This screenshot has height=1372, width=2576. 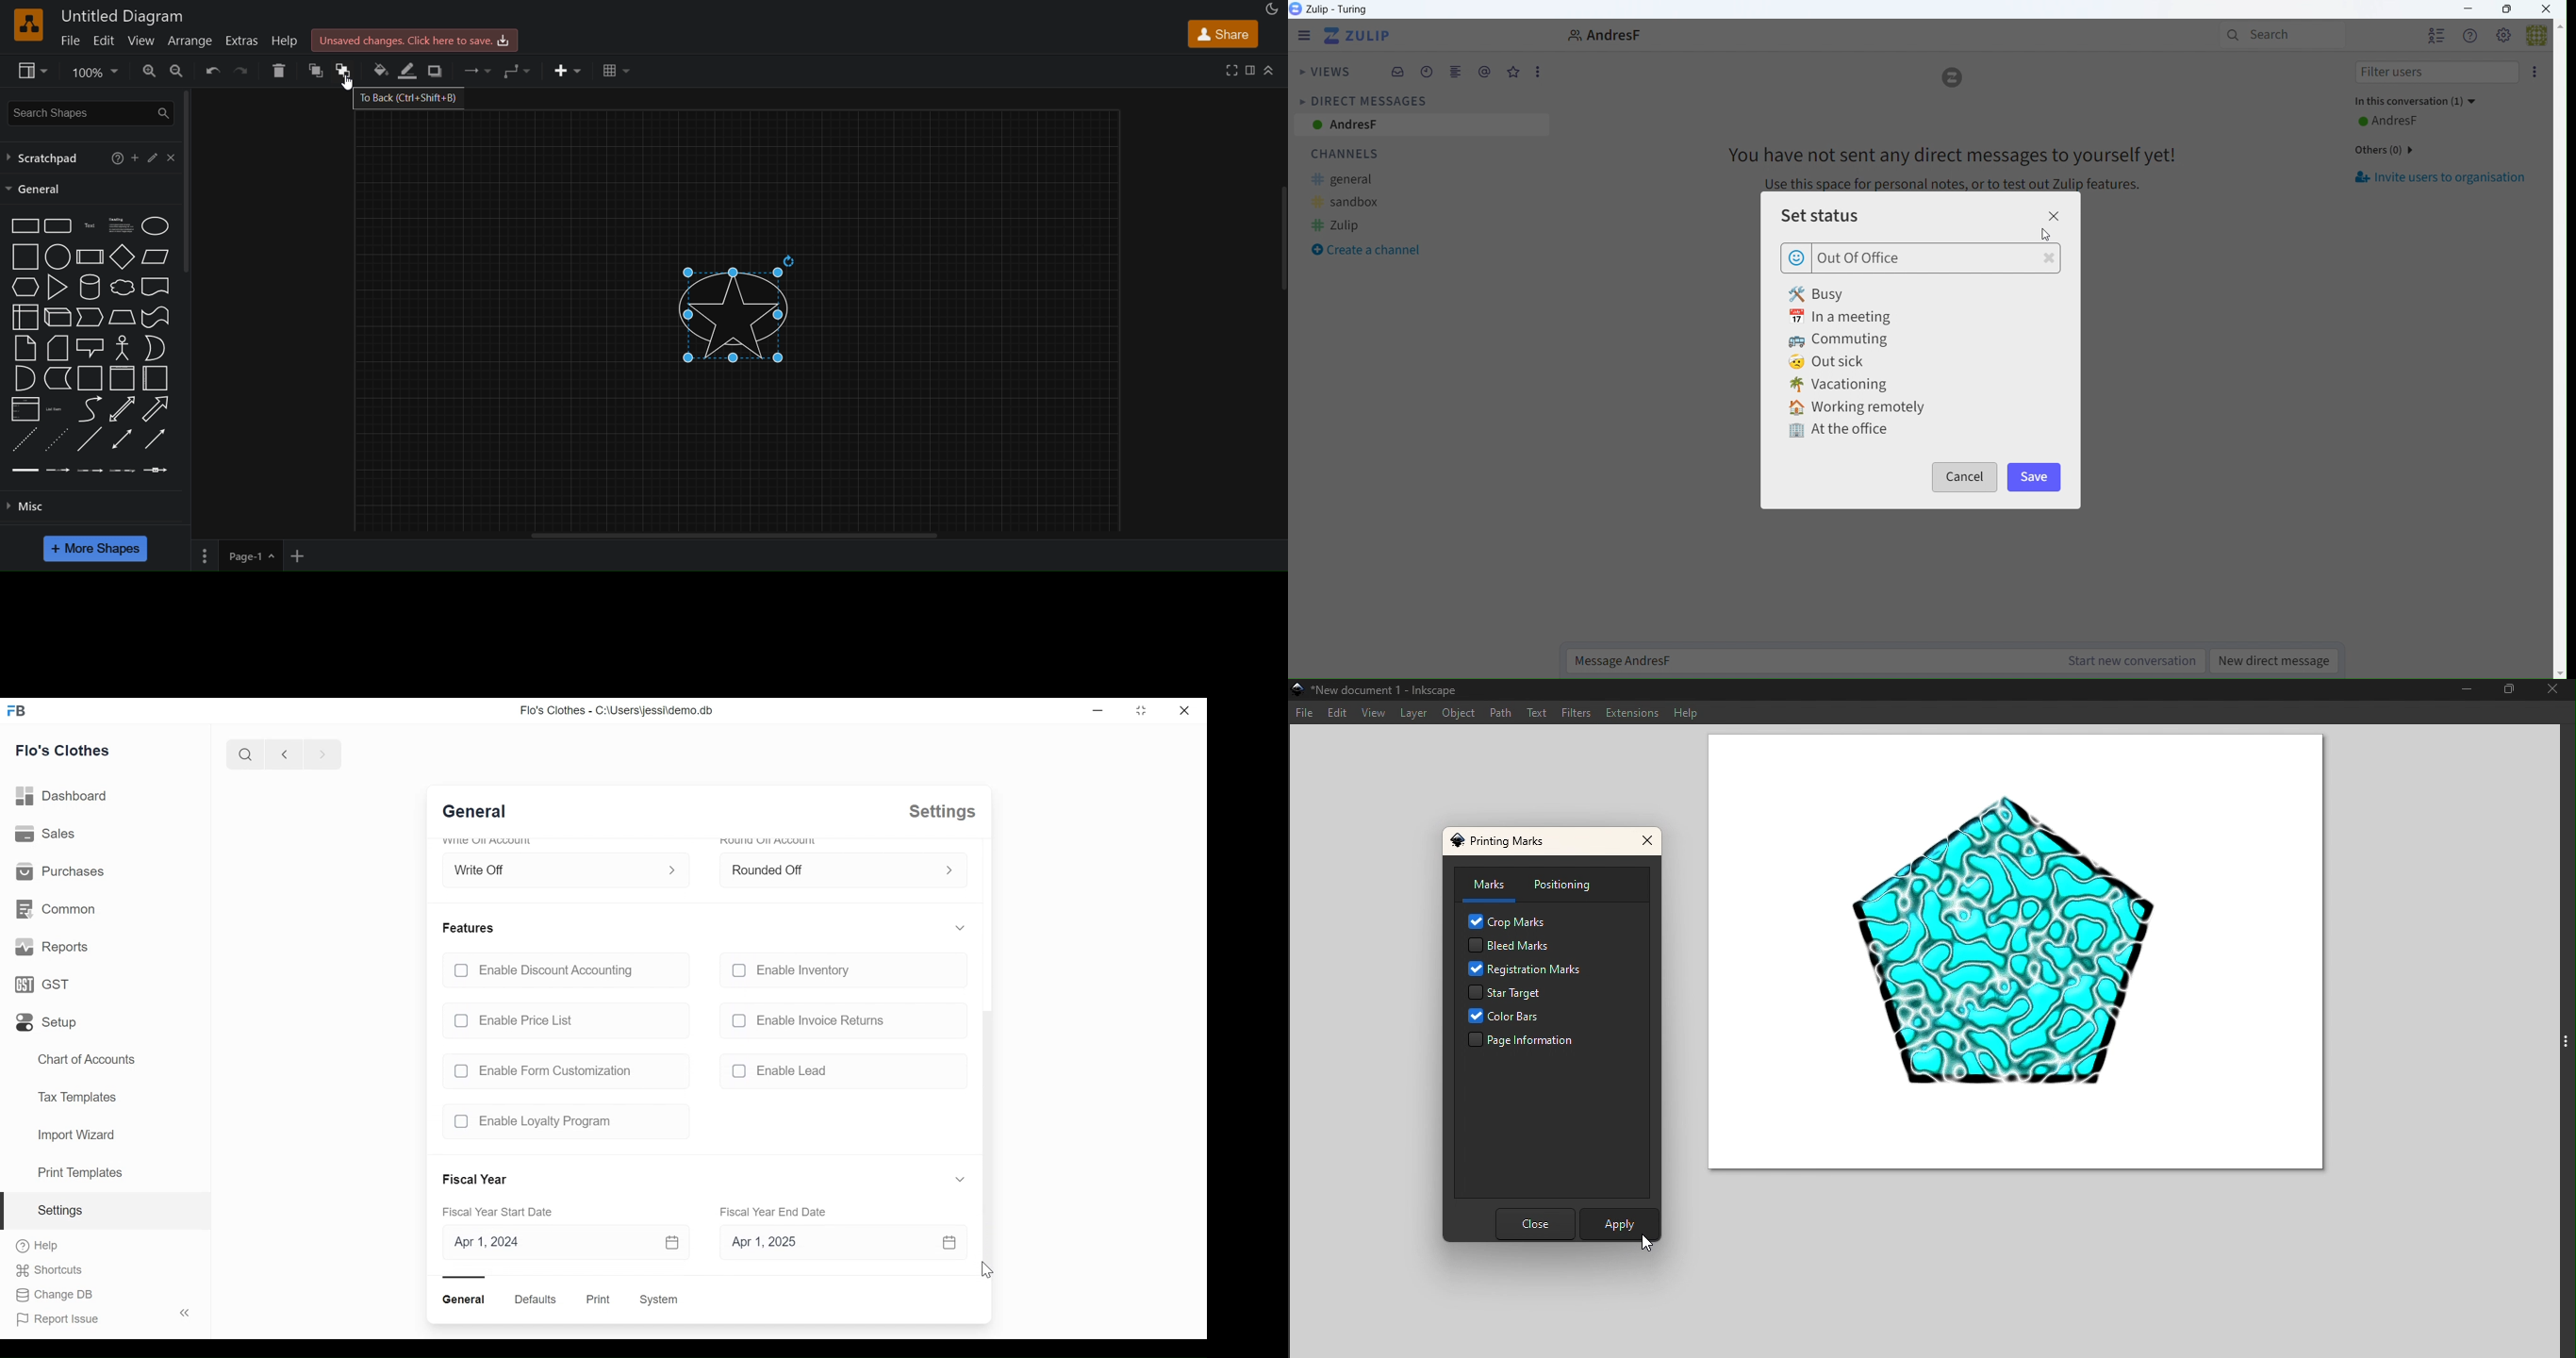 What do you see at coordinates (1504, 840) in the screenshot?
I see `Printing Marks` at bounding box center [1504, 840].